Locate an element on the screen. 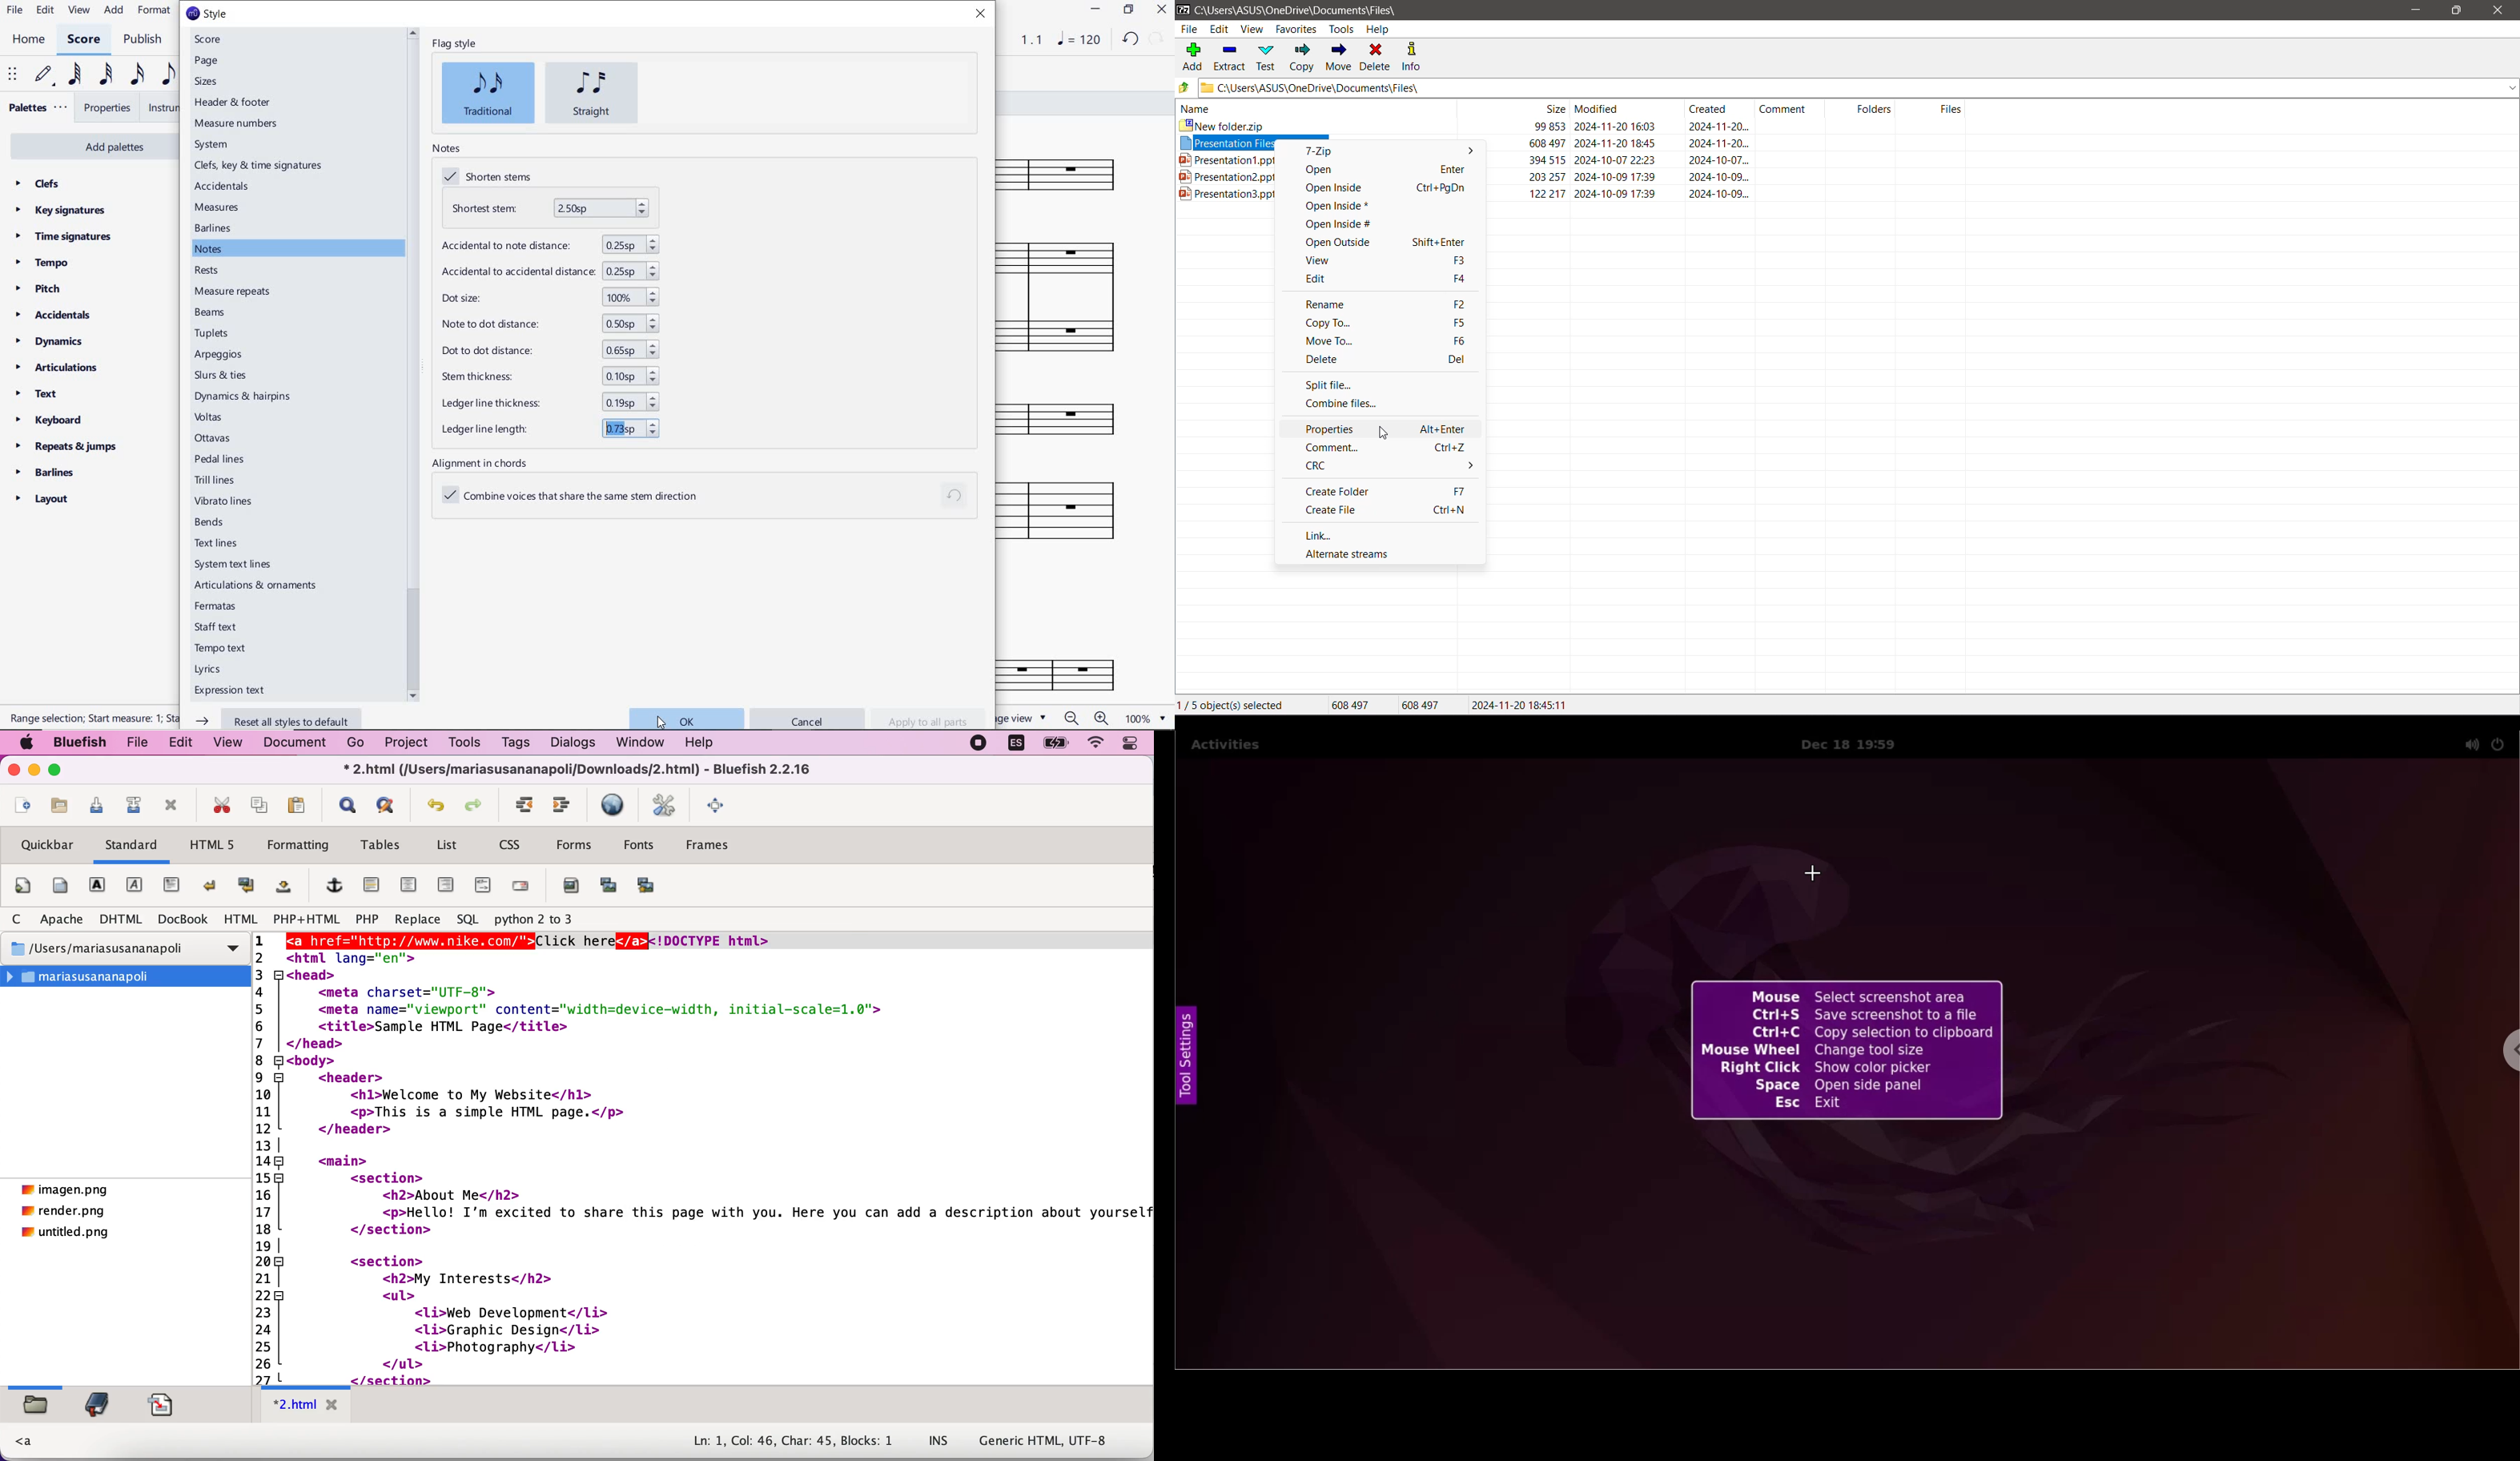  notes is located at coordinates (446, 148).